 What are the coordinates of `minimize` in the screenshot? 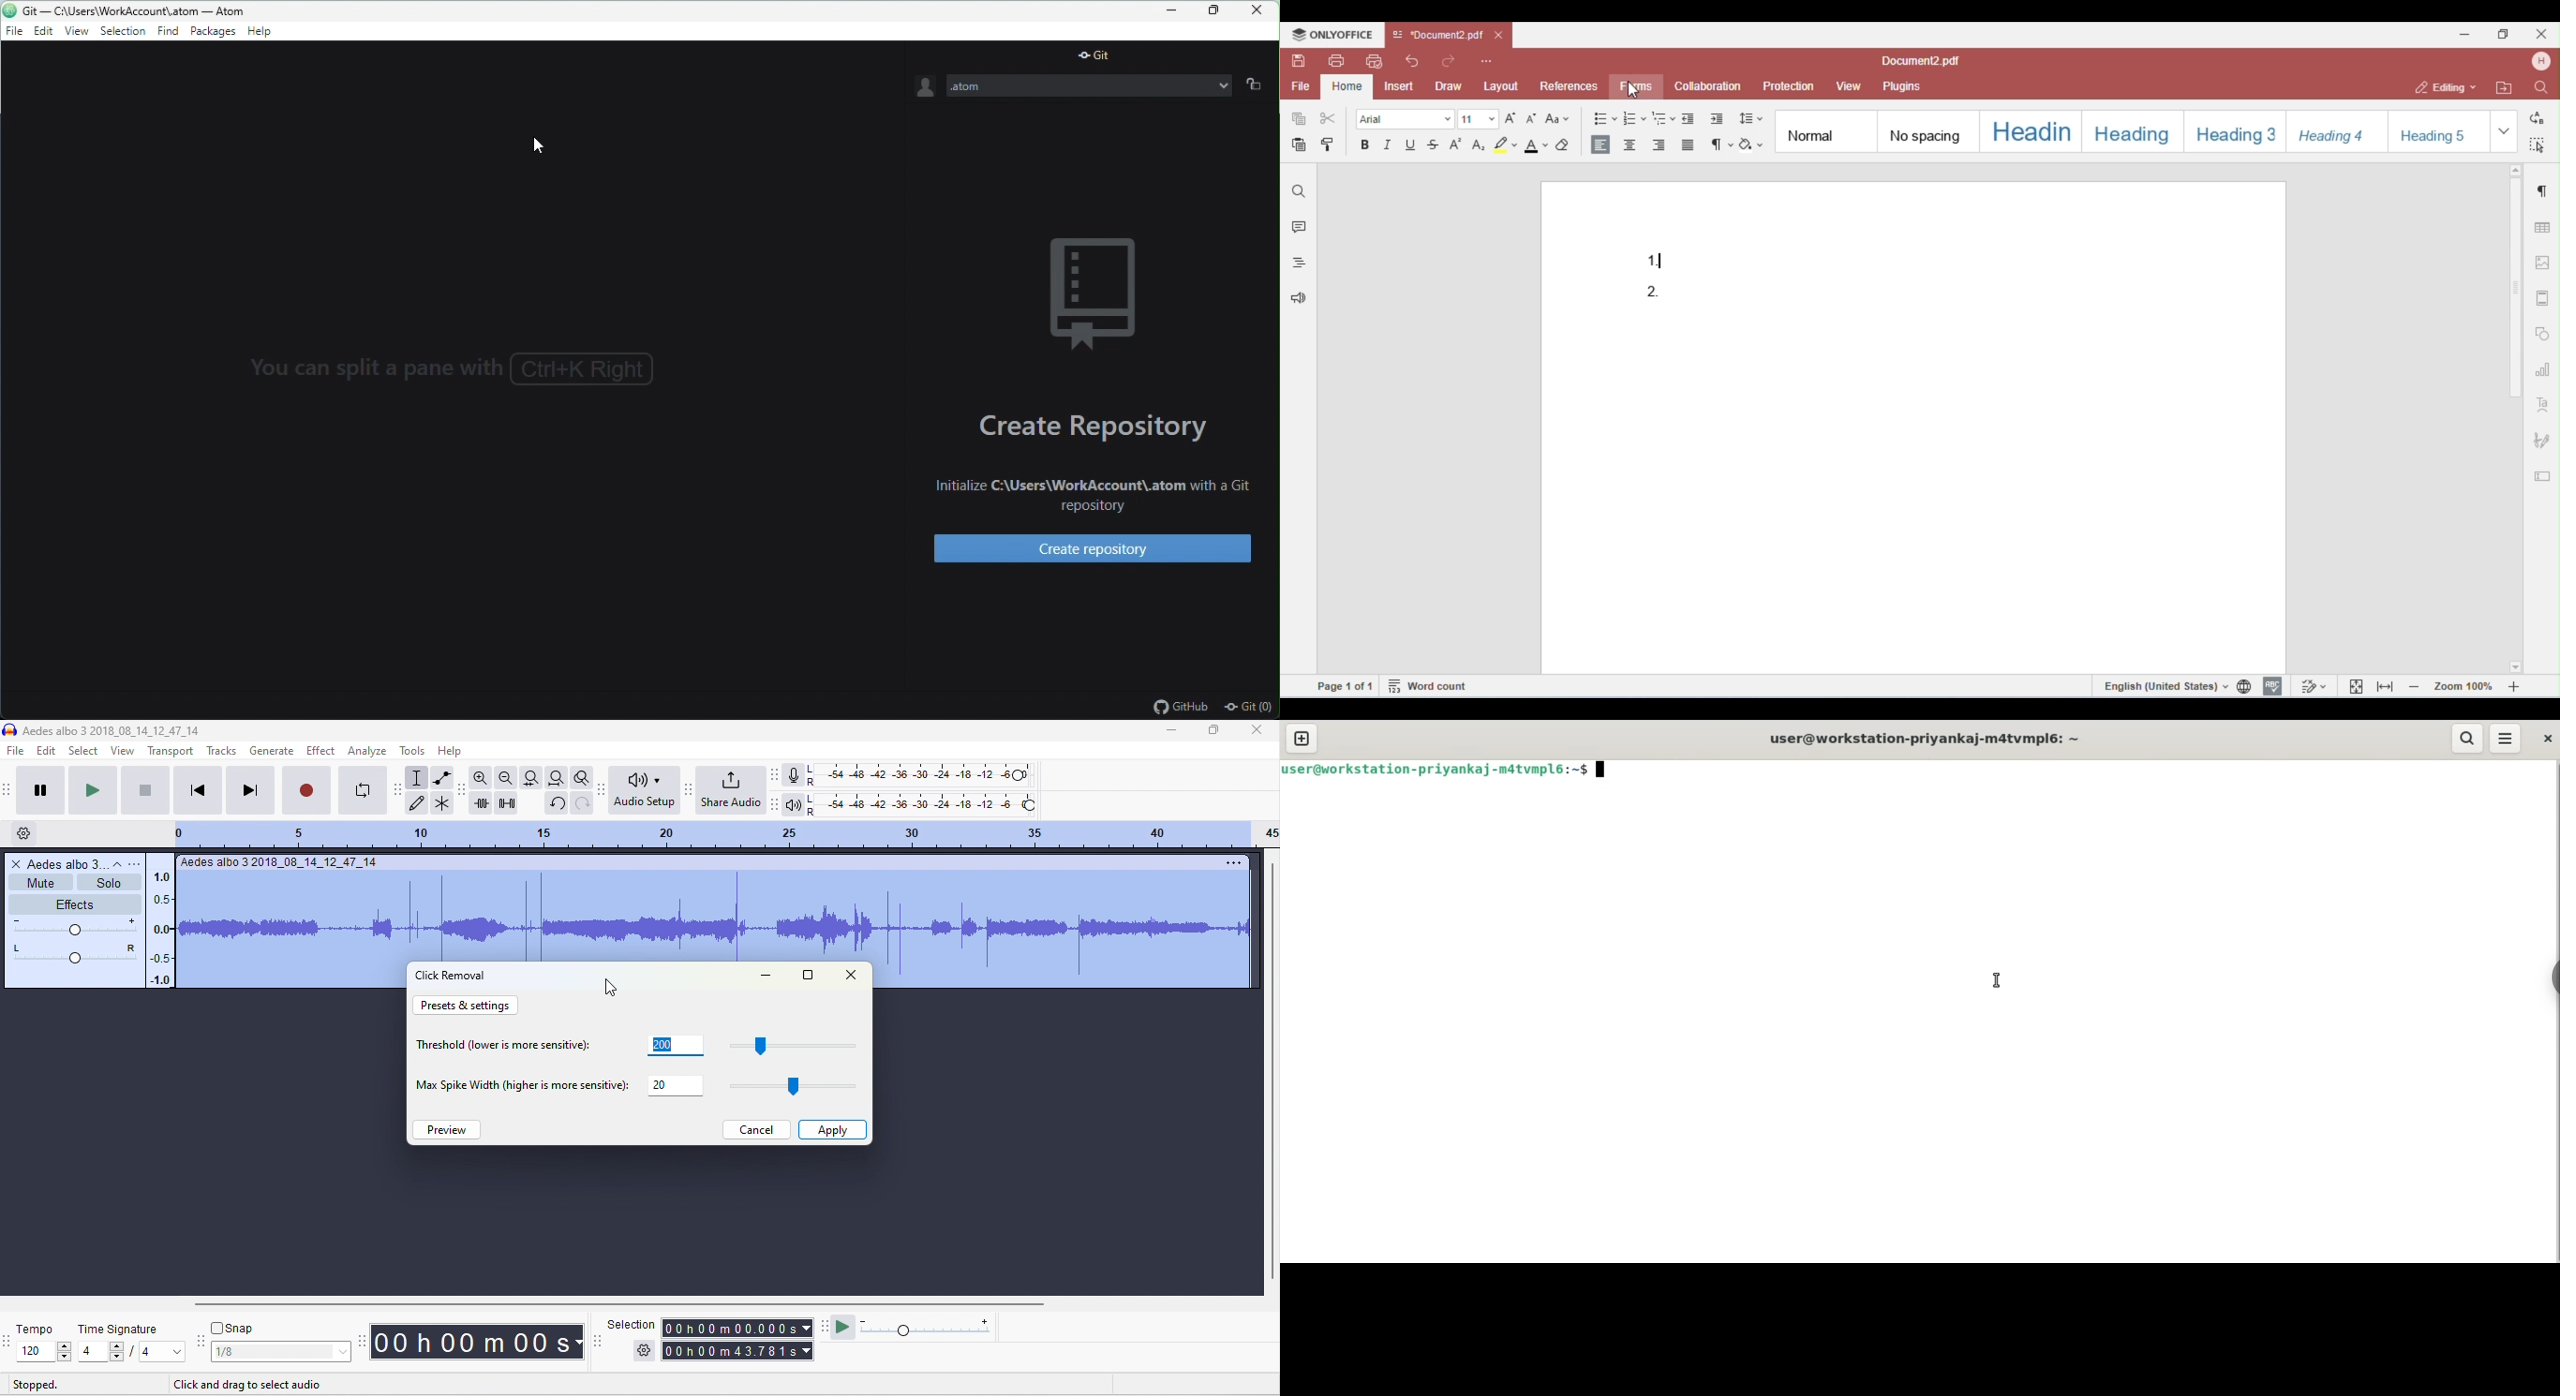 It's located at (1177, 11).